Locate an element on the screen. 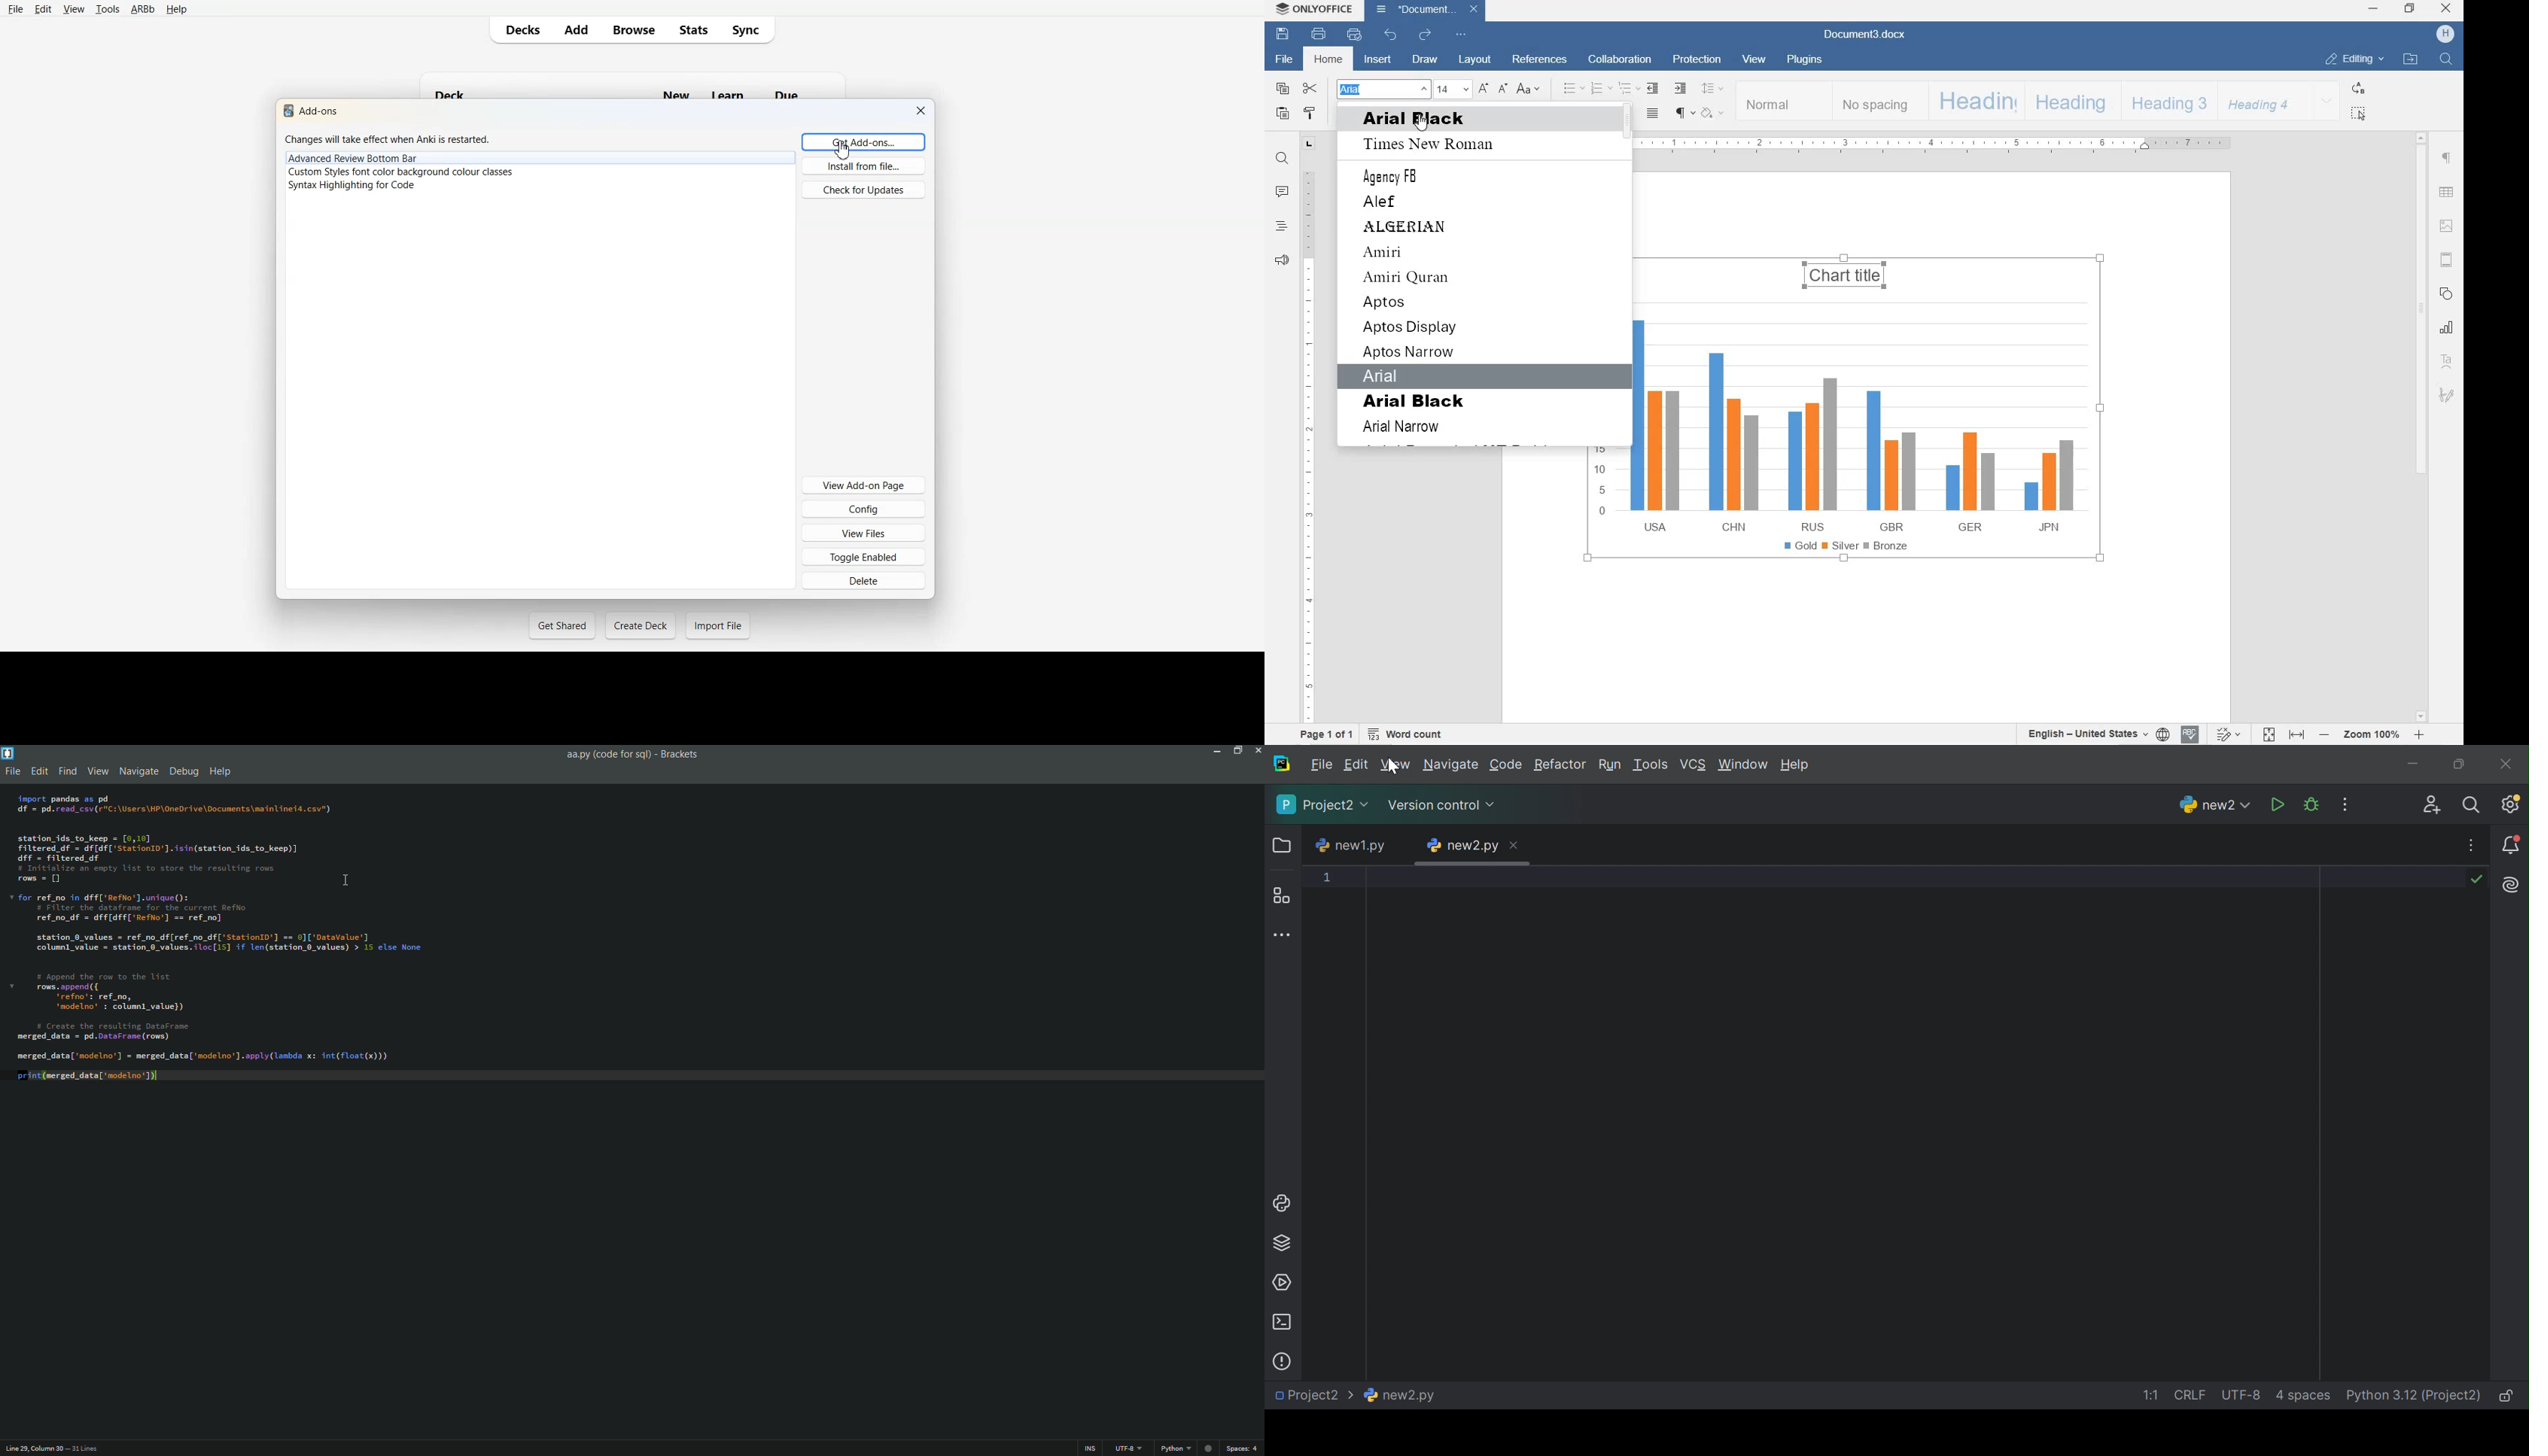 This screenshot has width=2548, height=1456. TAB is located at coordinates (1309, 143).